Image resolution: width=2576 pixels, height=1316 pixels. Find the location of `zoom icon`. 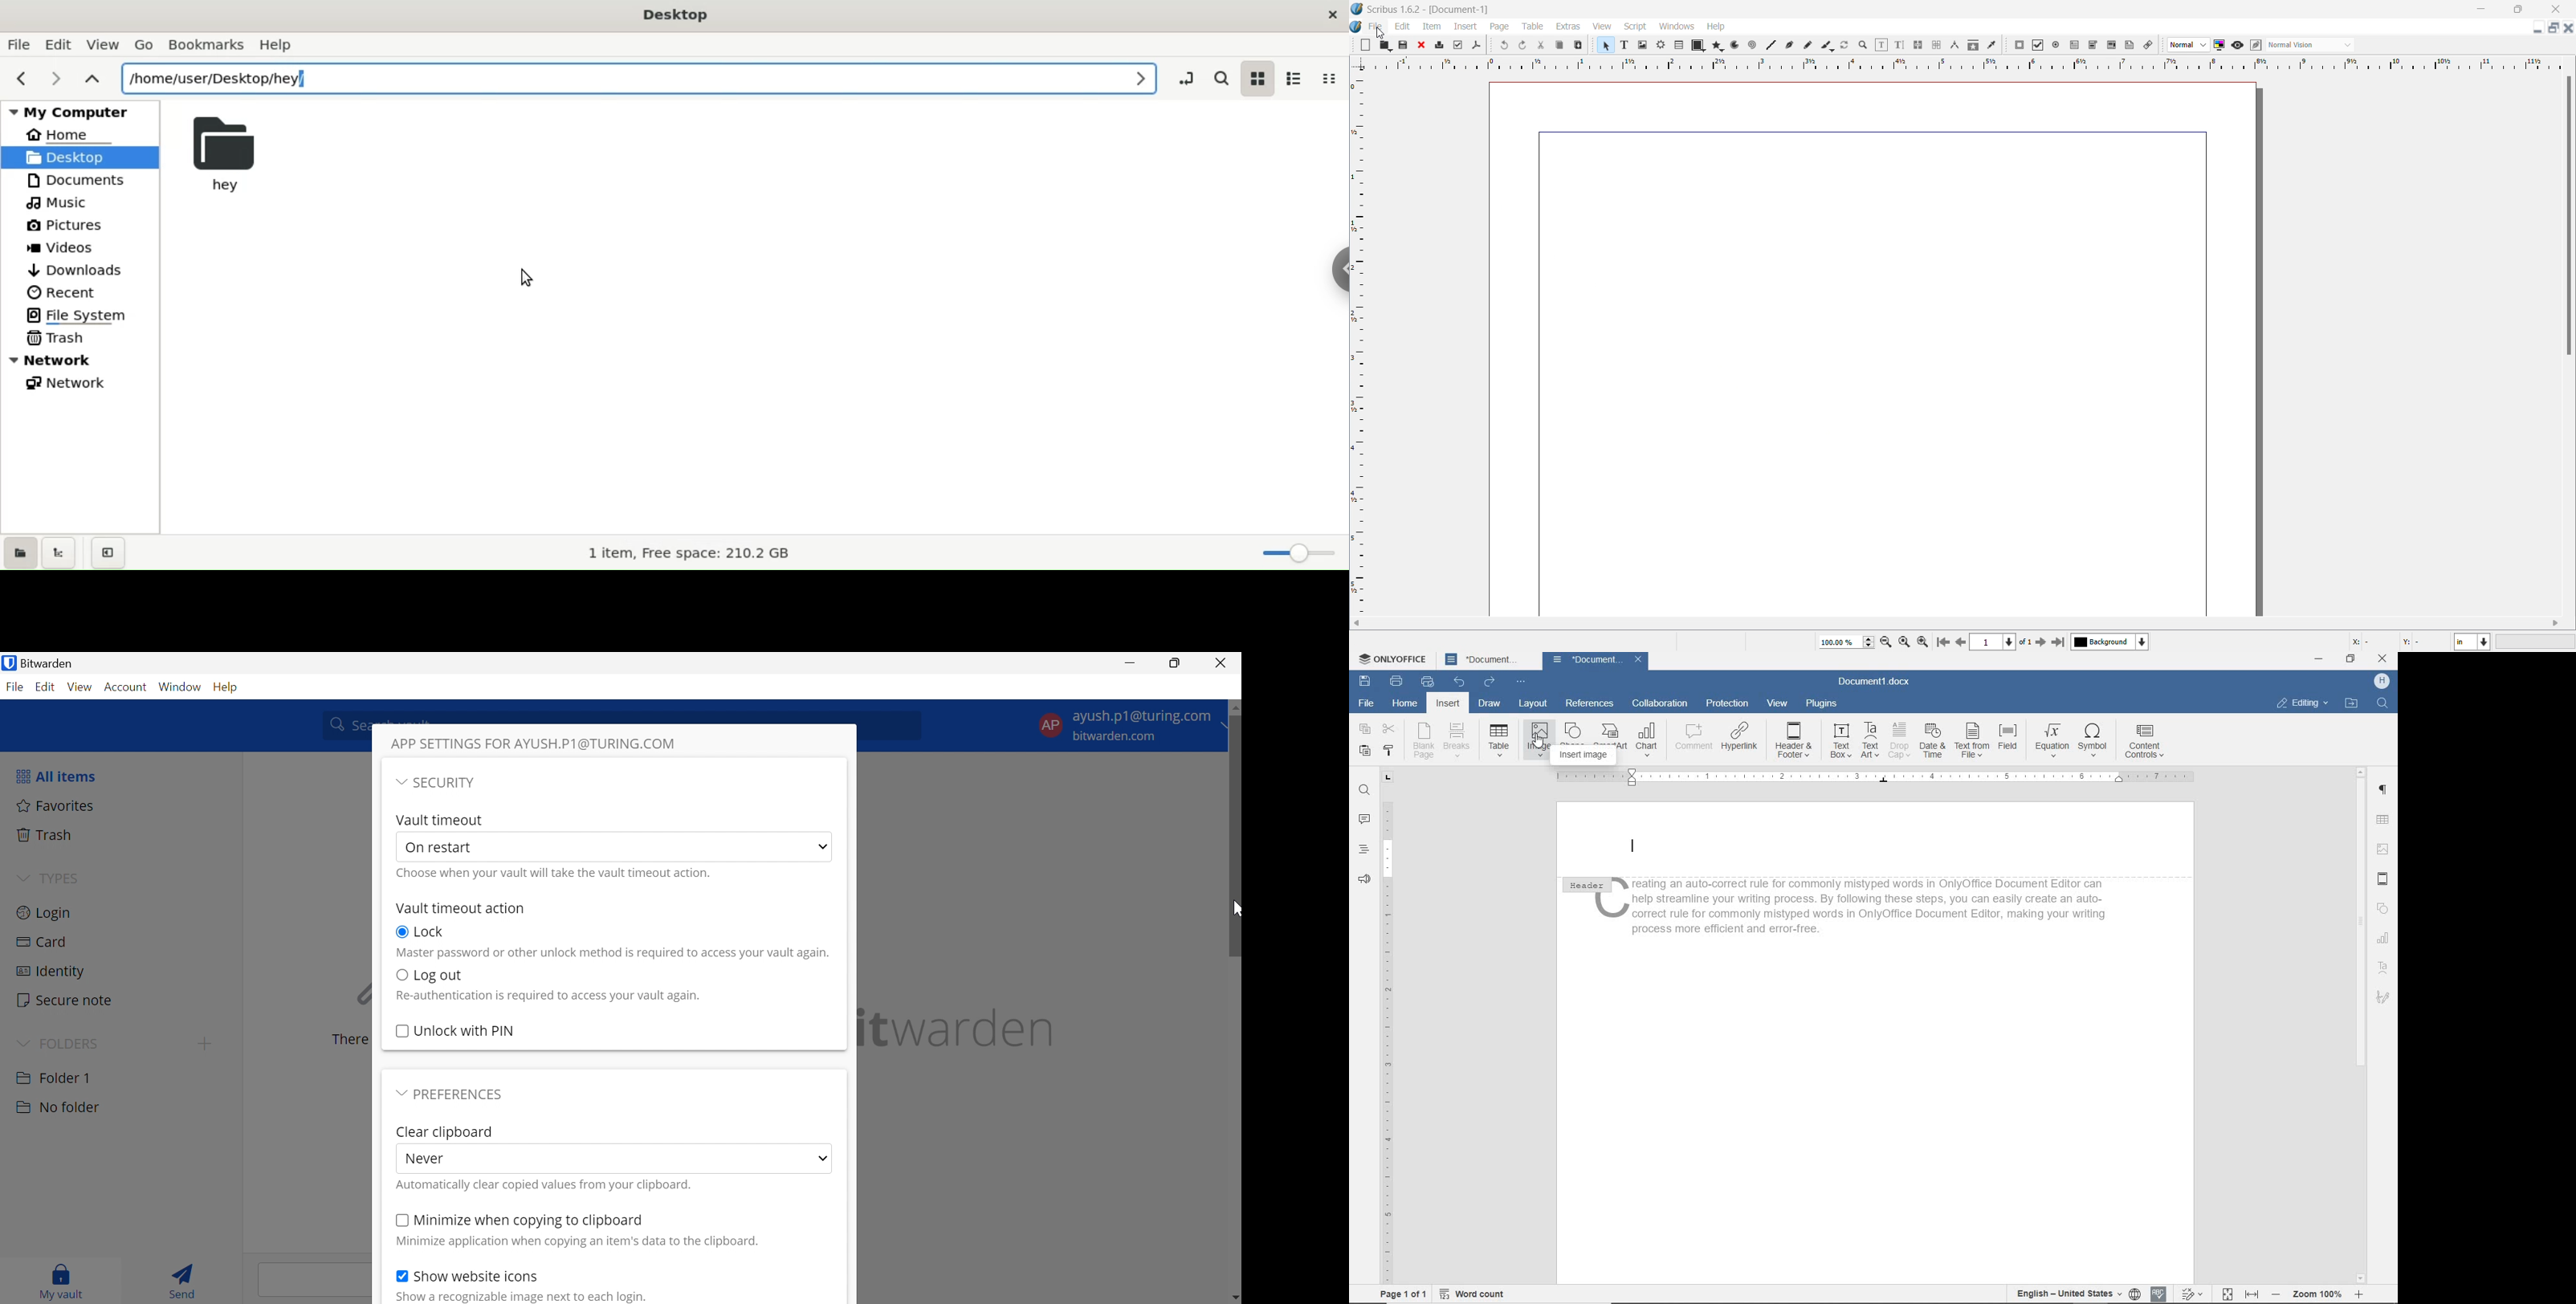

zoom icon is located at coordinates (1926, 642).